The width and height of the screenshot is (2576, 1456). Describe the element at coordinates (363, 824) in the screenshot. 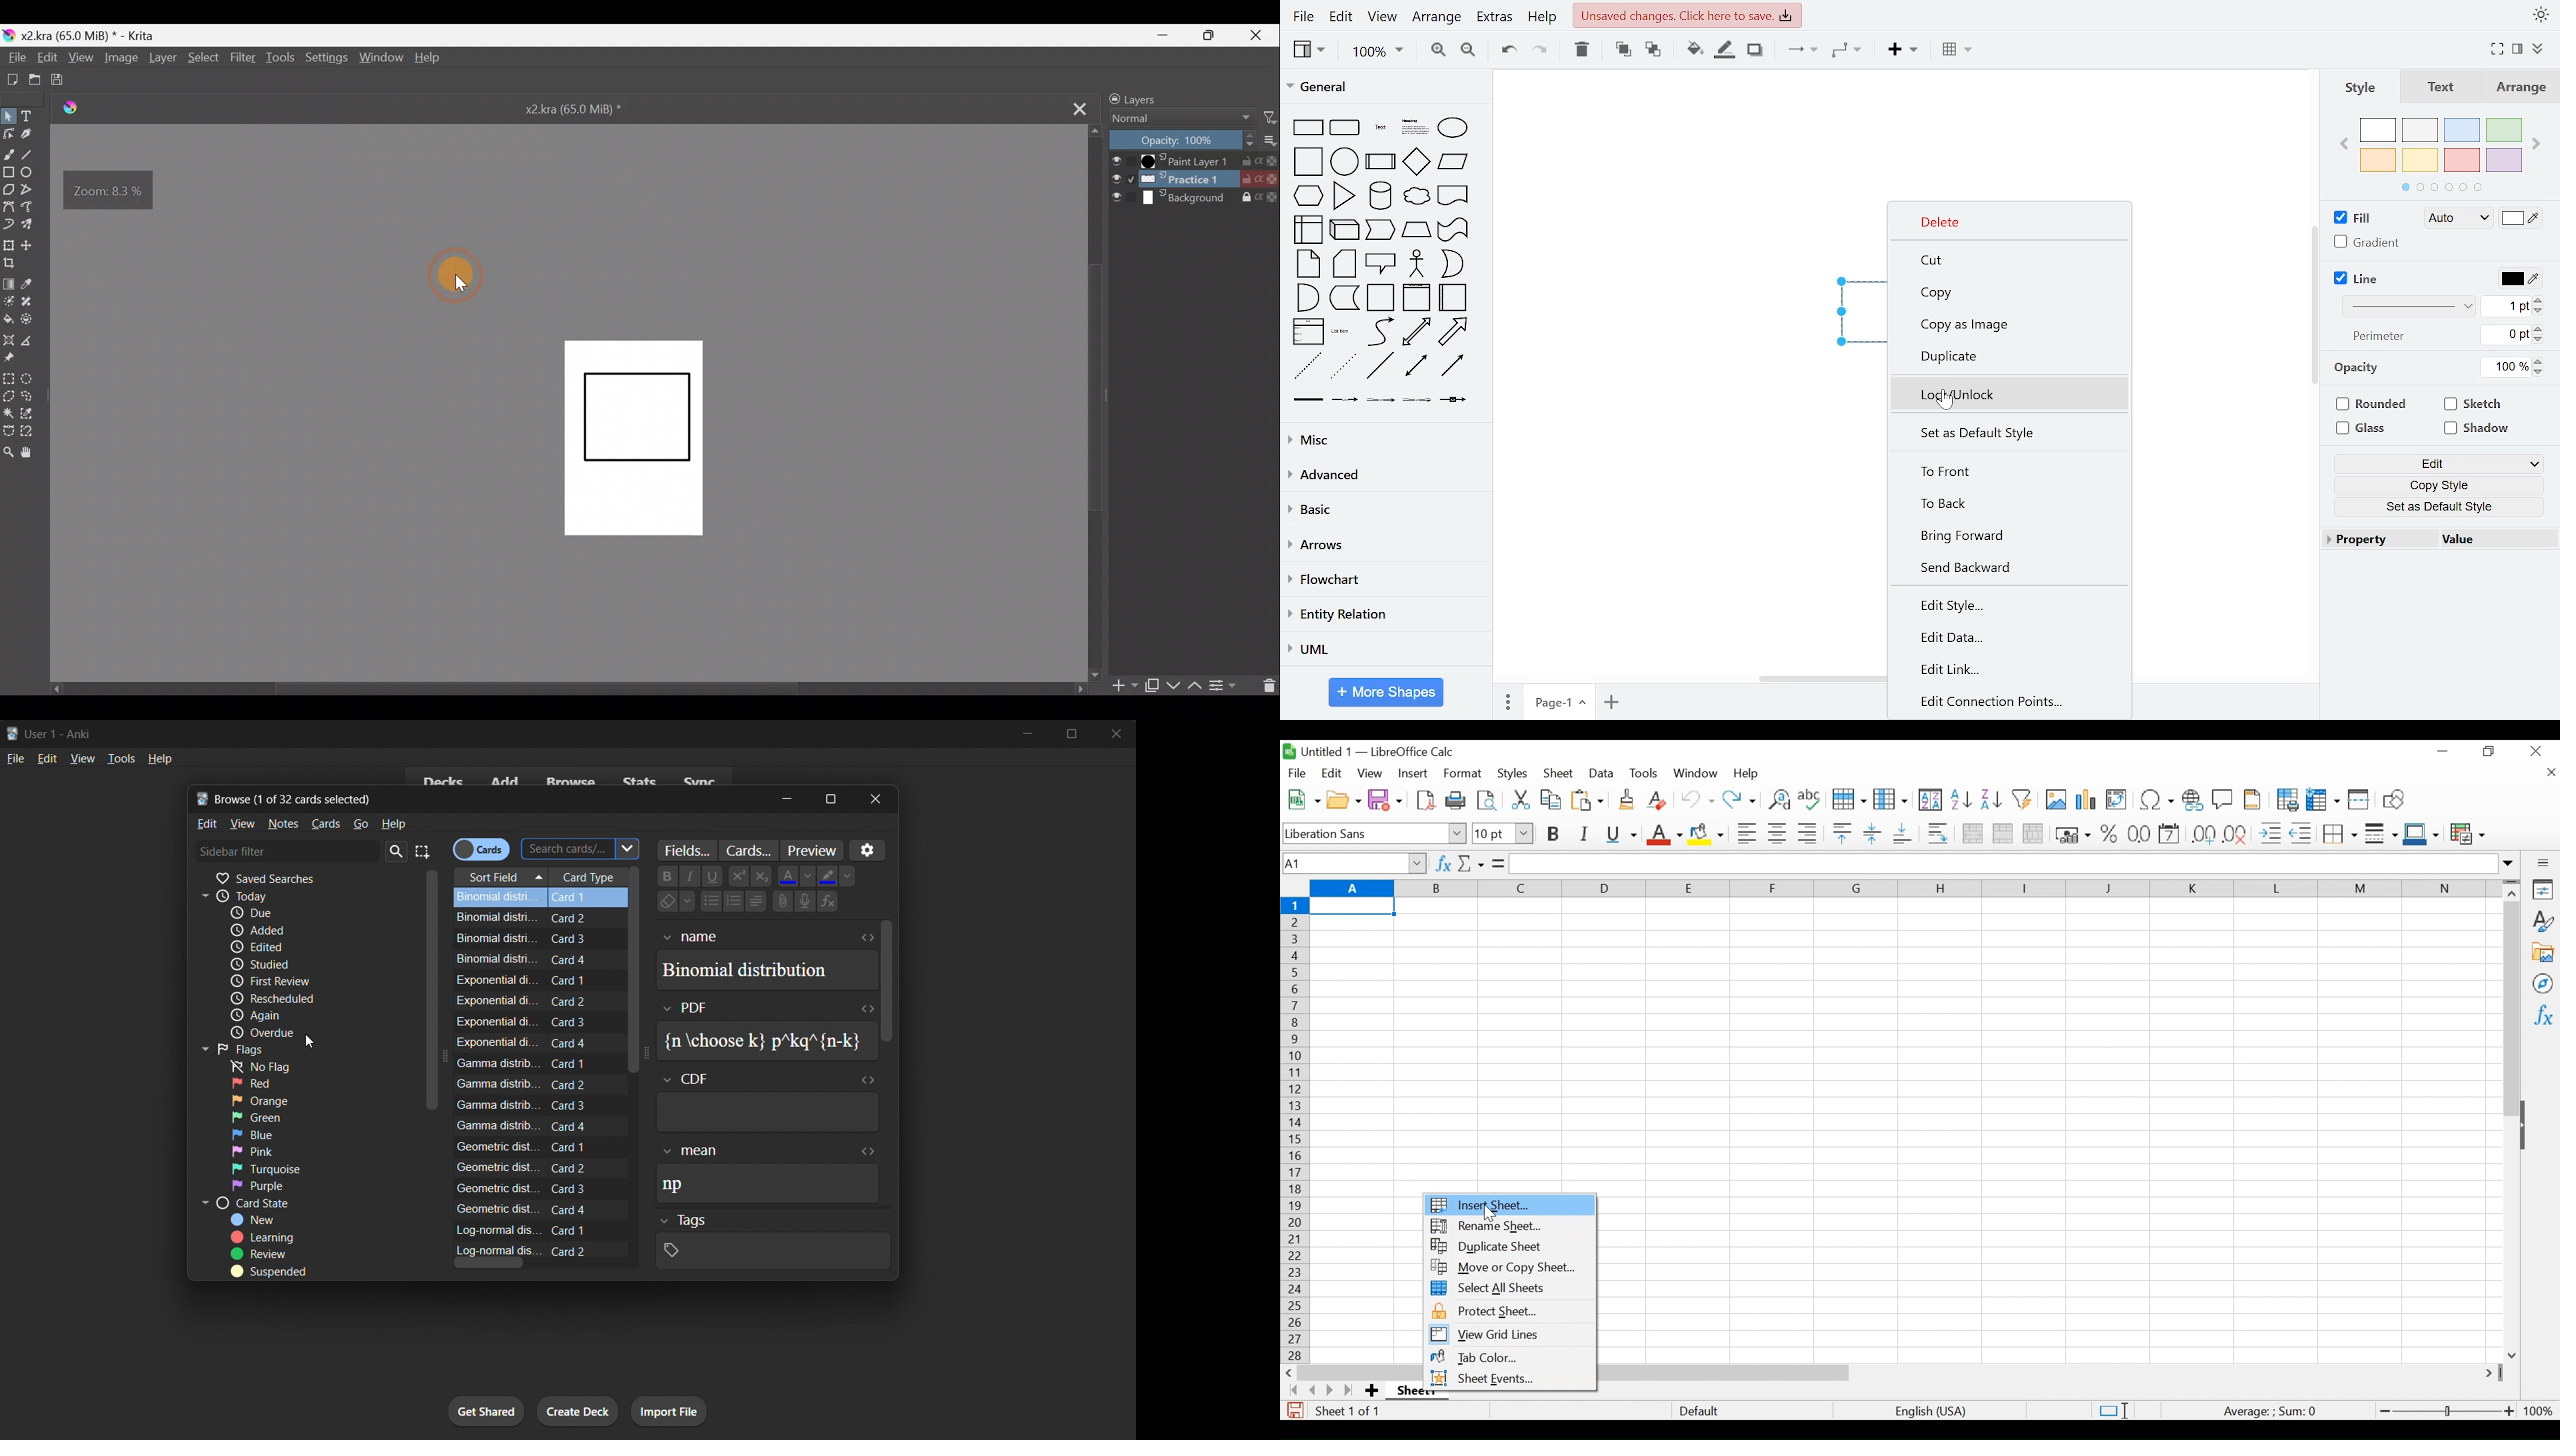

I see `go` at that location.